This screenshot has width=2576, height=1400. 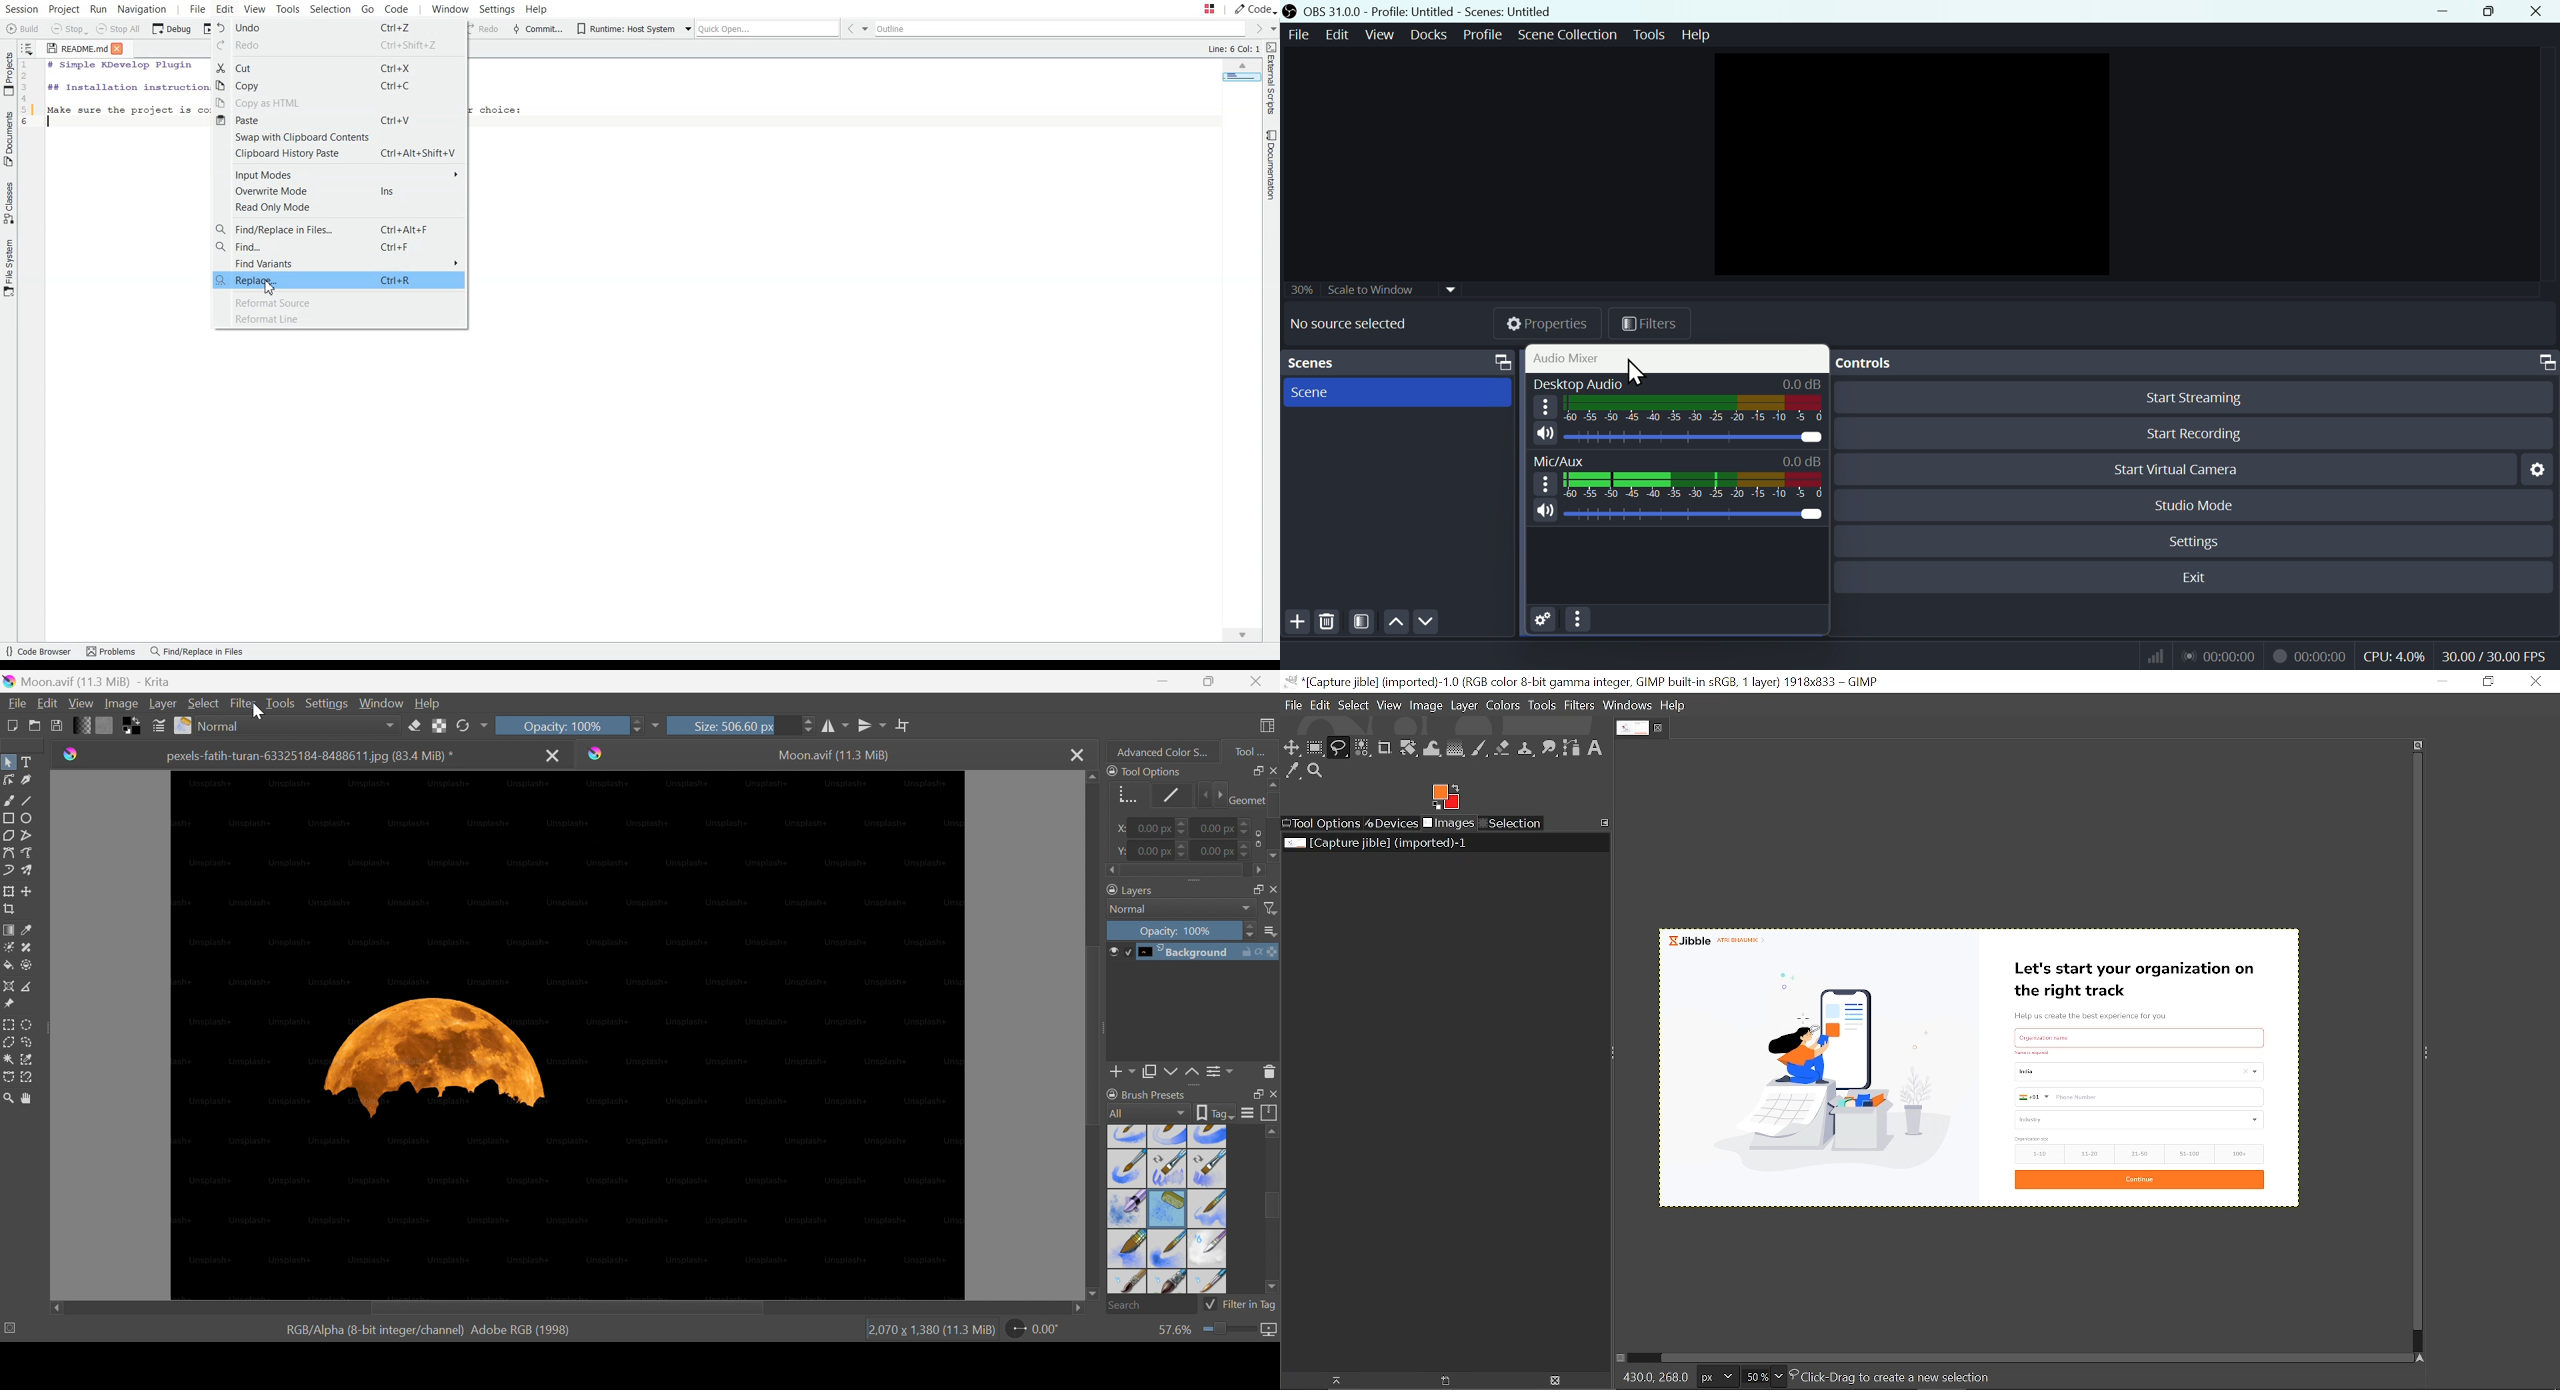 I want to click on 0.00 px, so click(x=1227, y=826).